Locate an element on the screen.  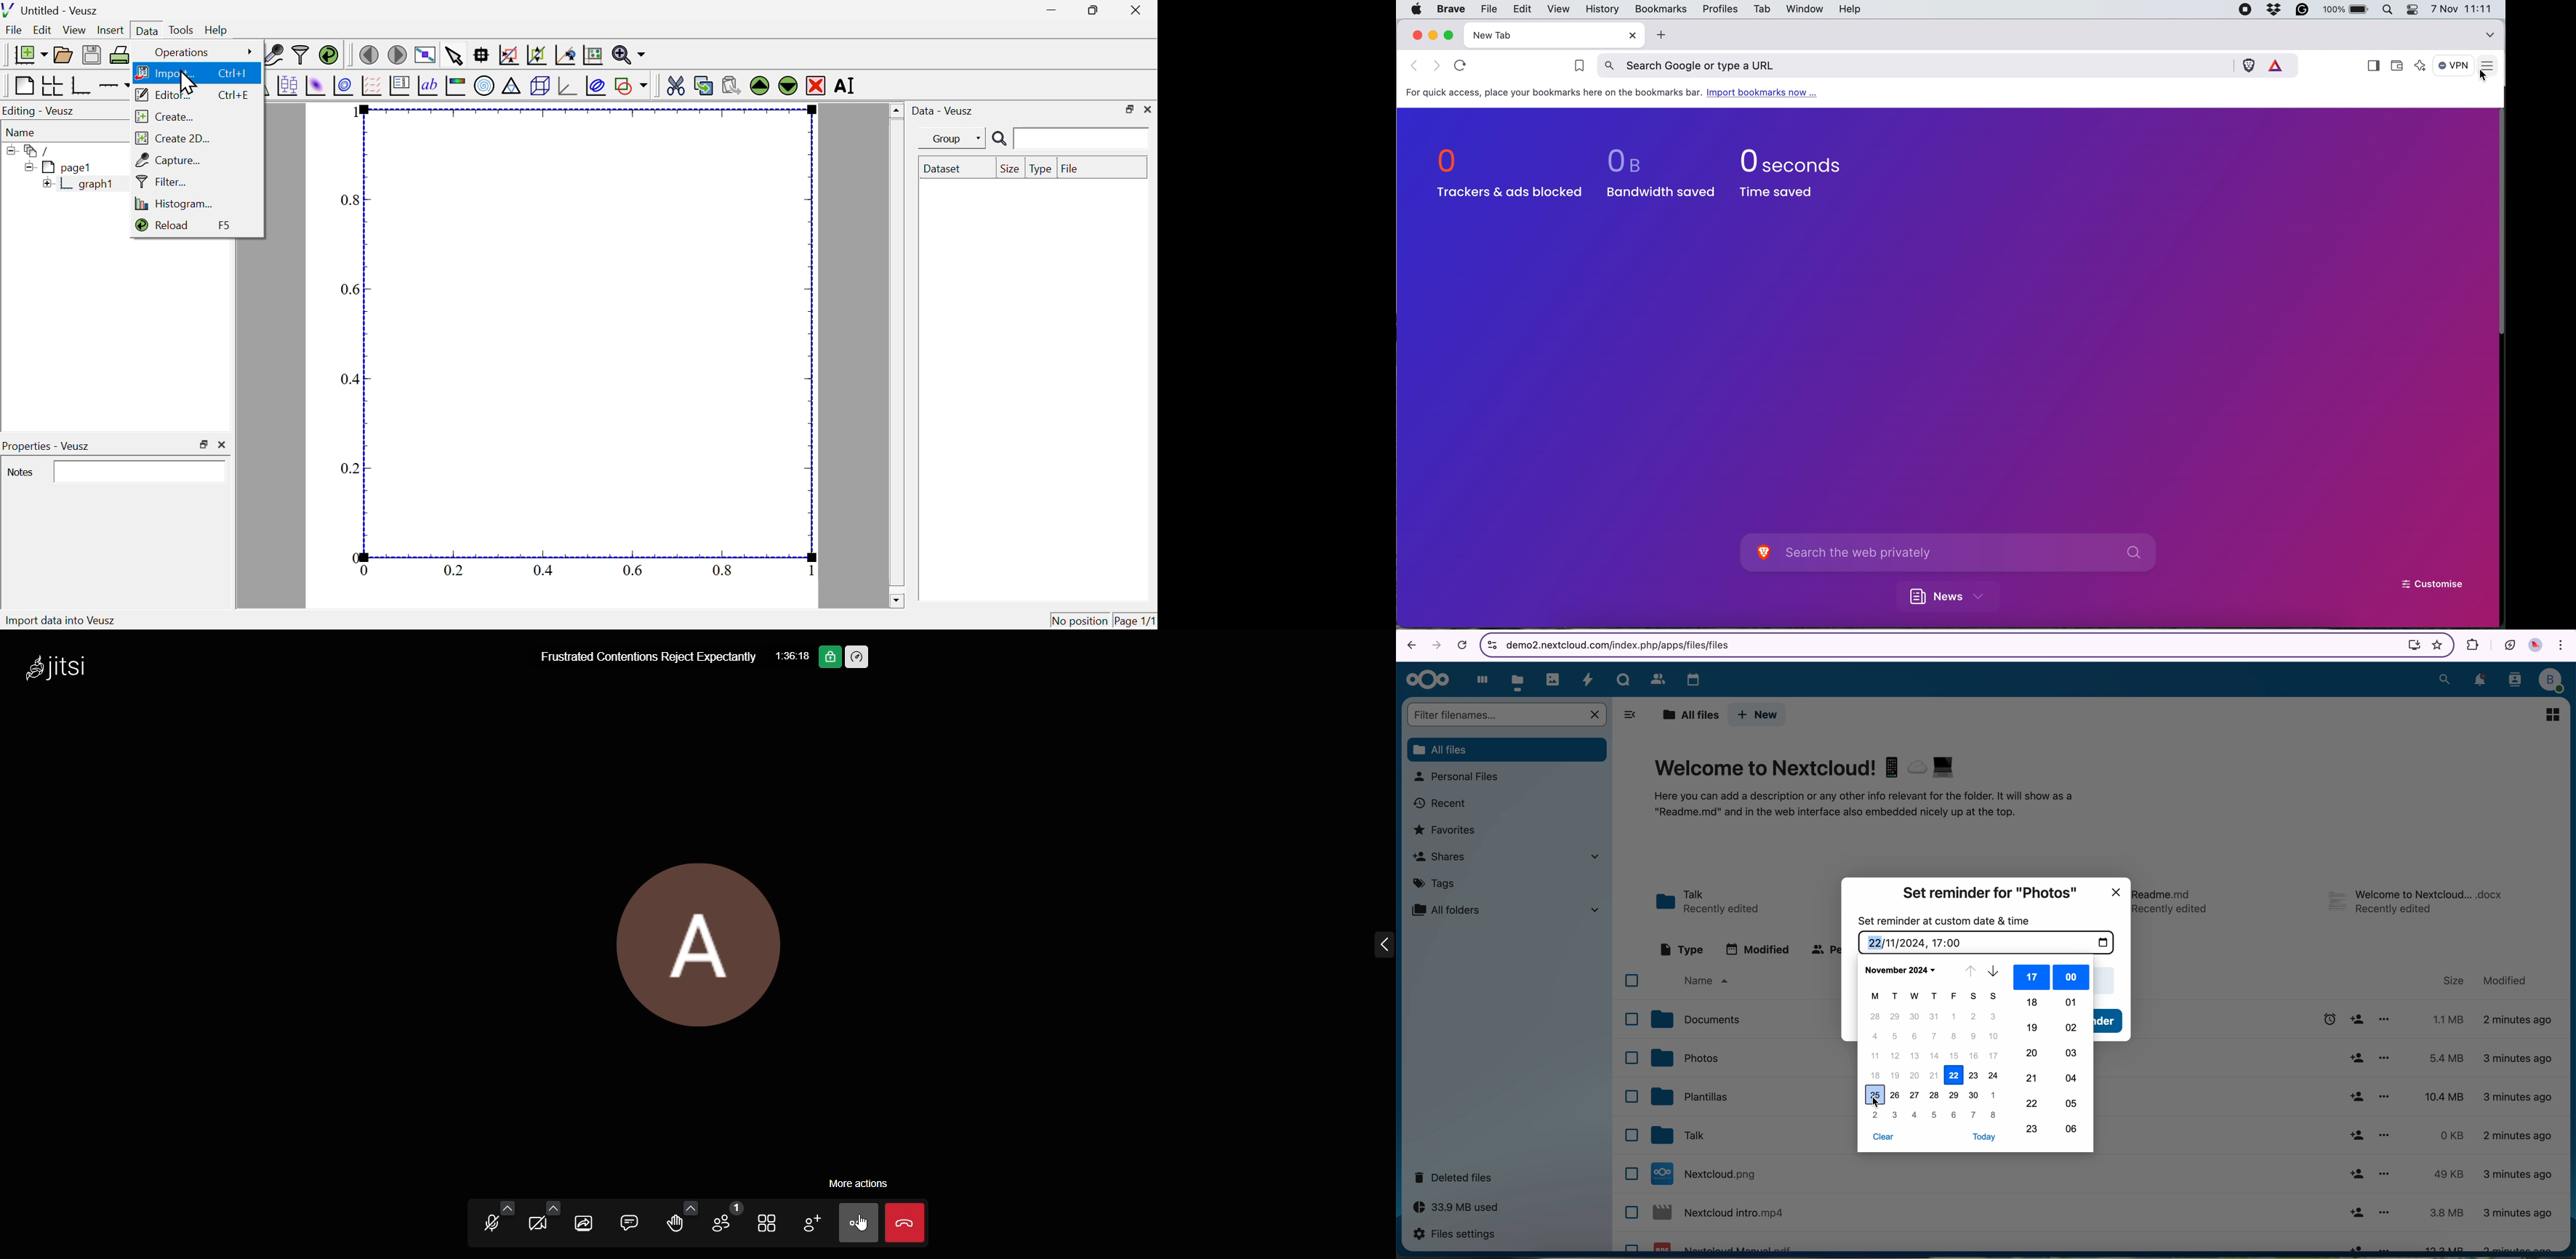
7 is located at coordinates (1975, 1115).